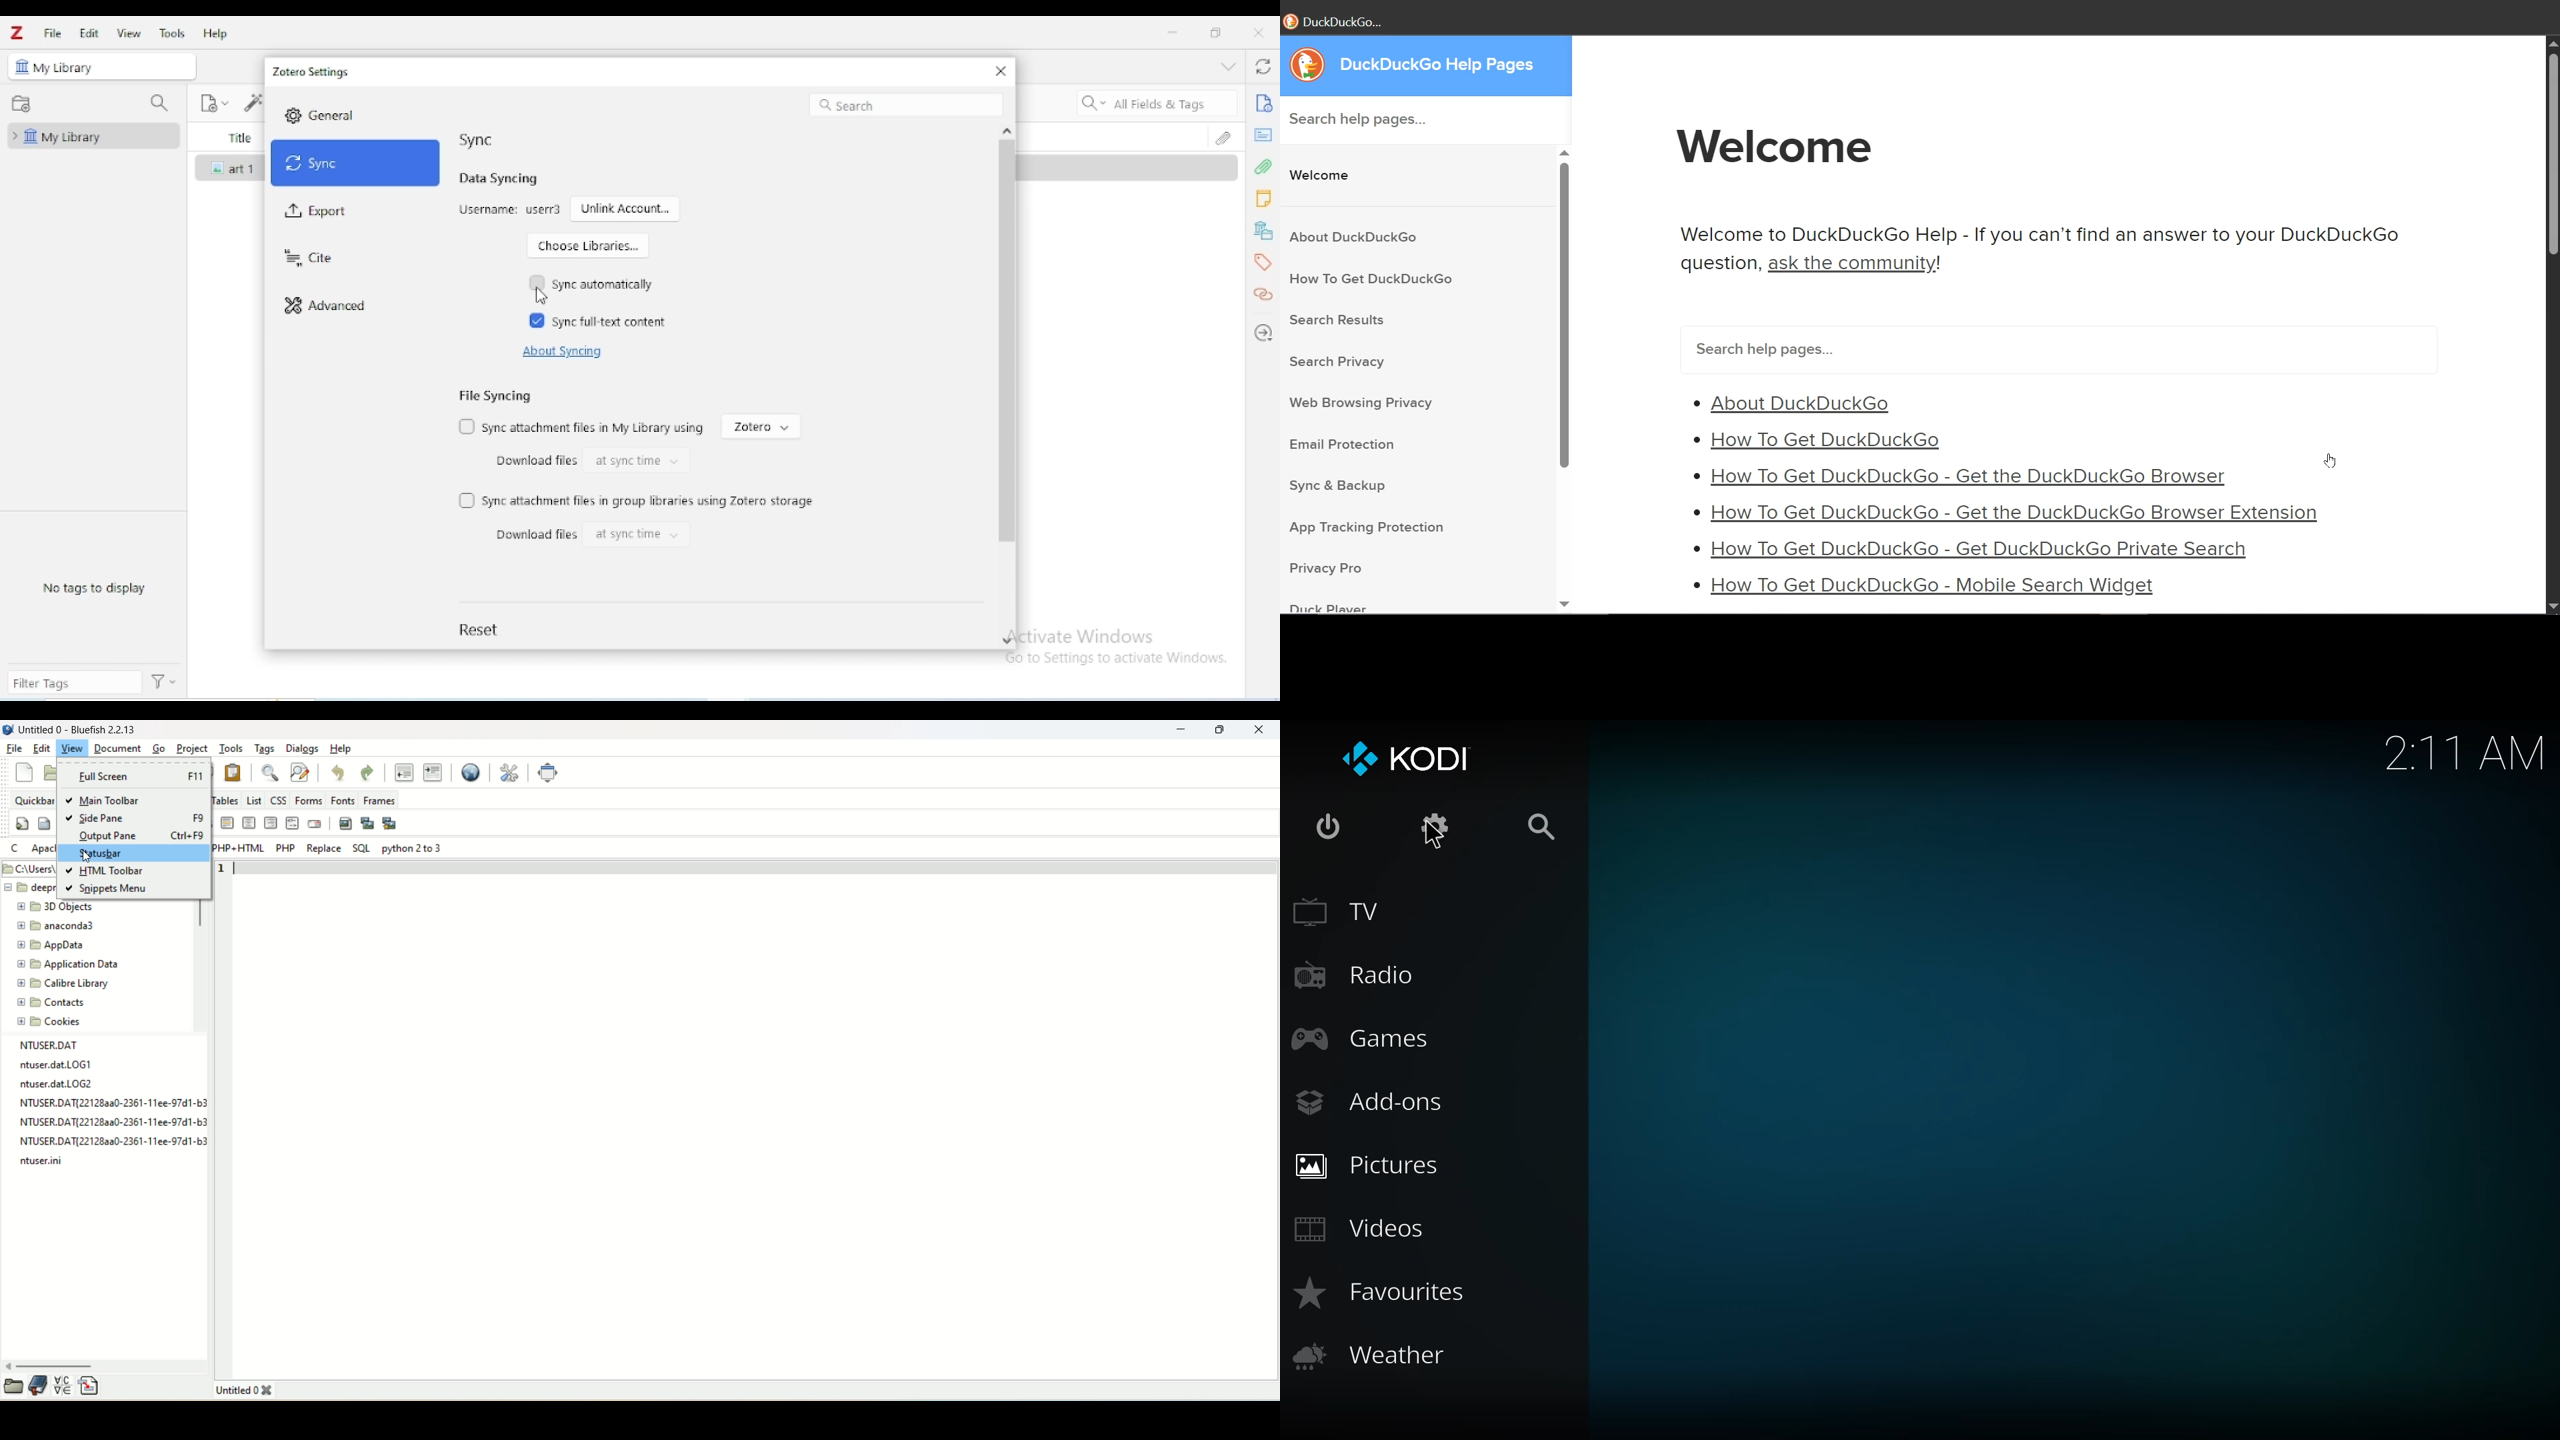 The image size is (2576, 1456). Describe the element at coordinates (432, 771) in the screenshot. I see `indent` at that location.